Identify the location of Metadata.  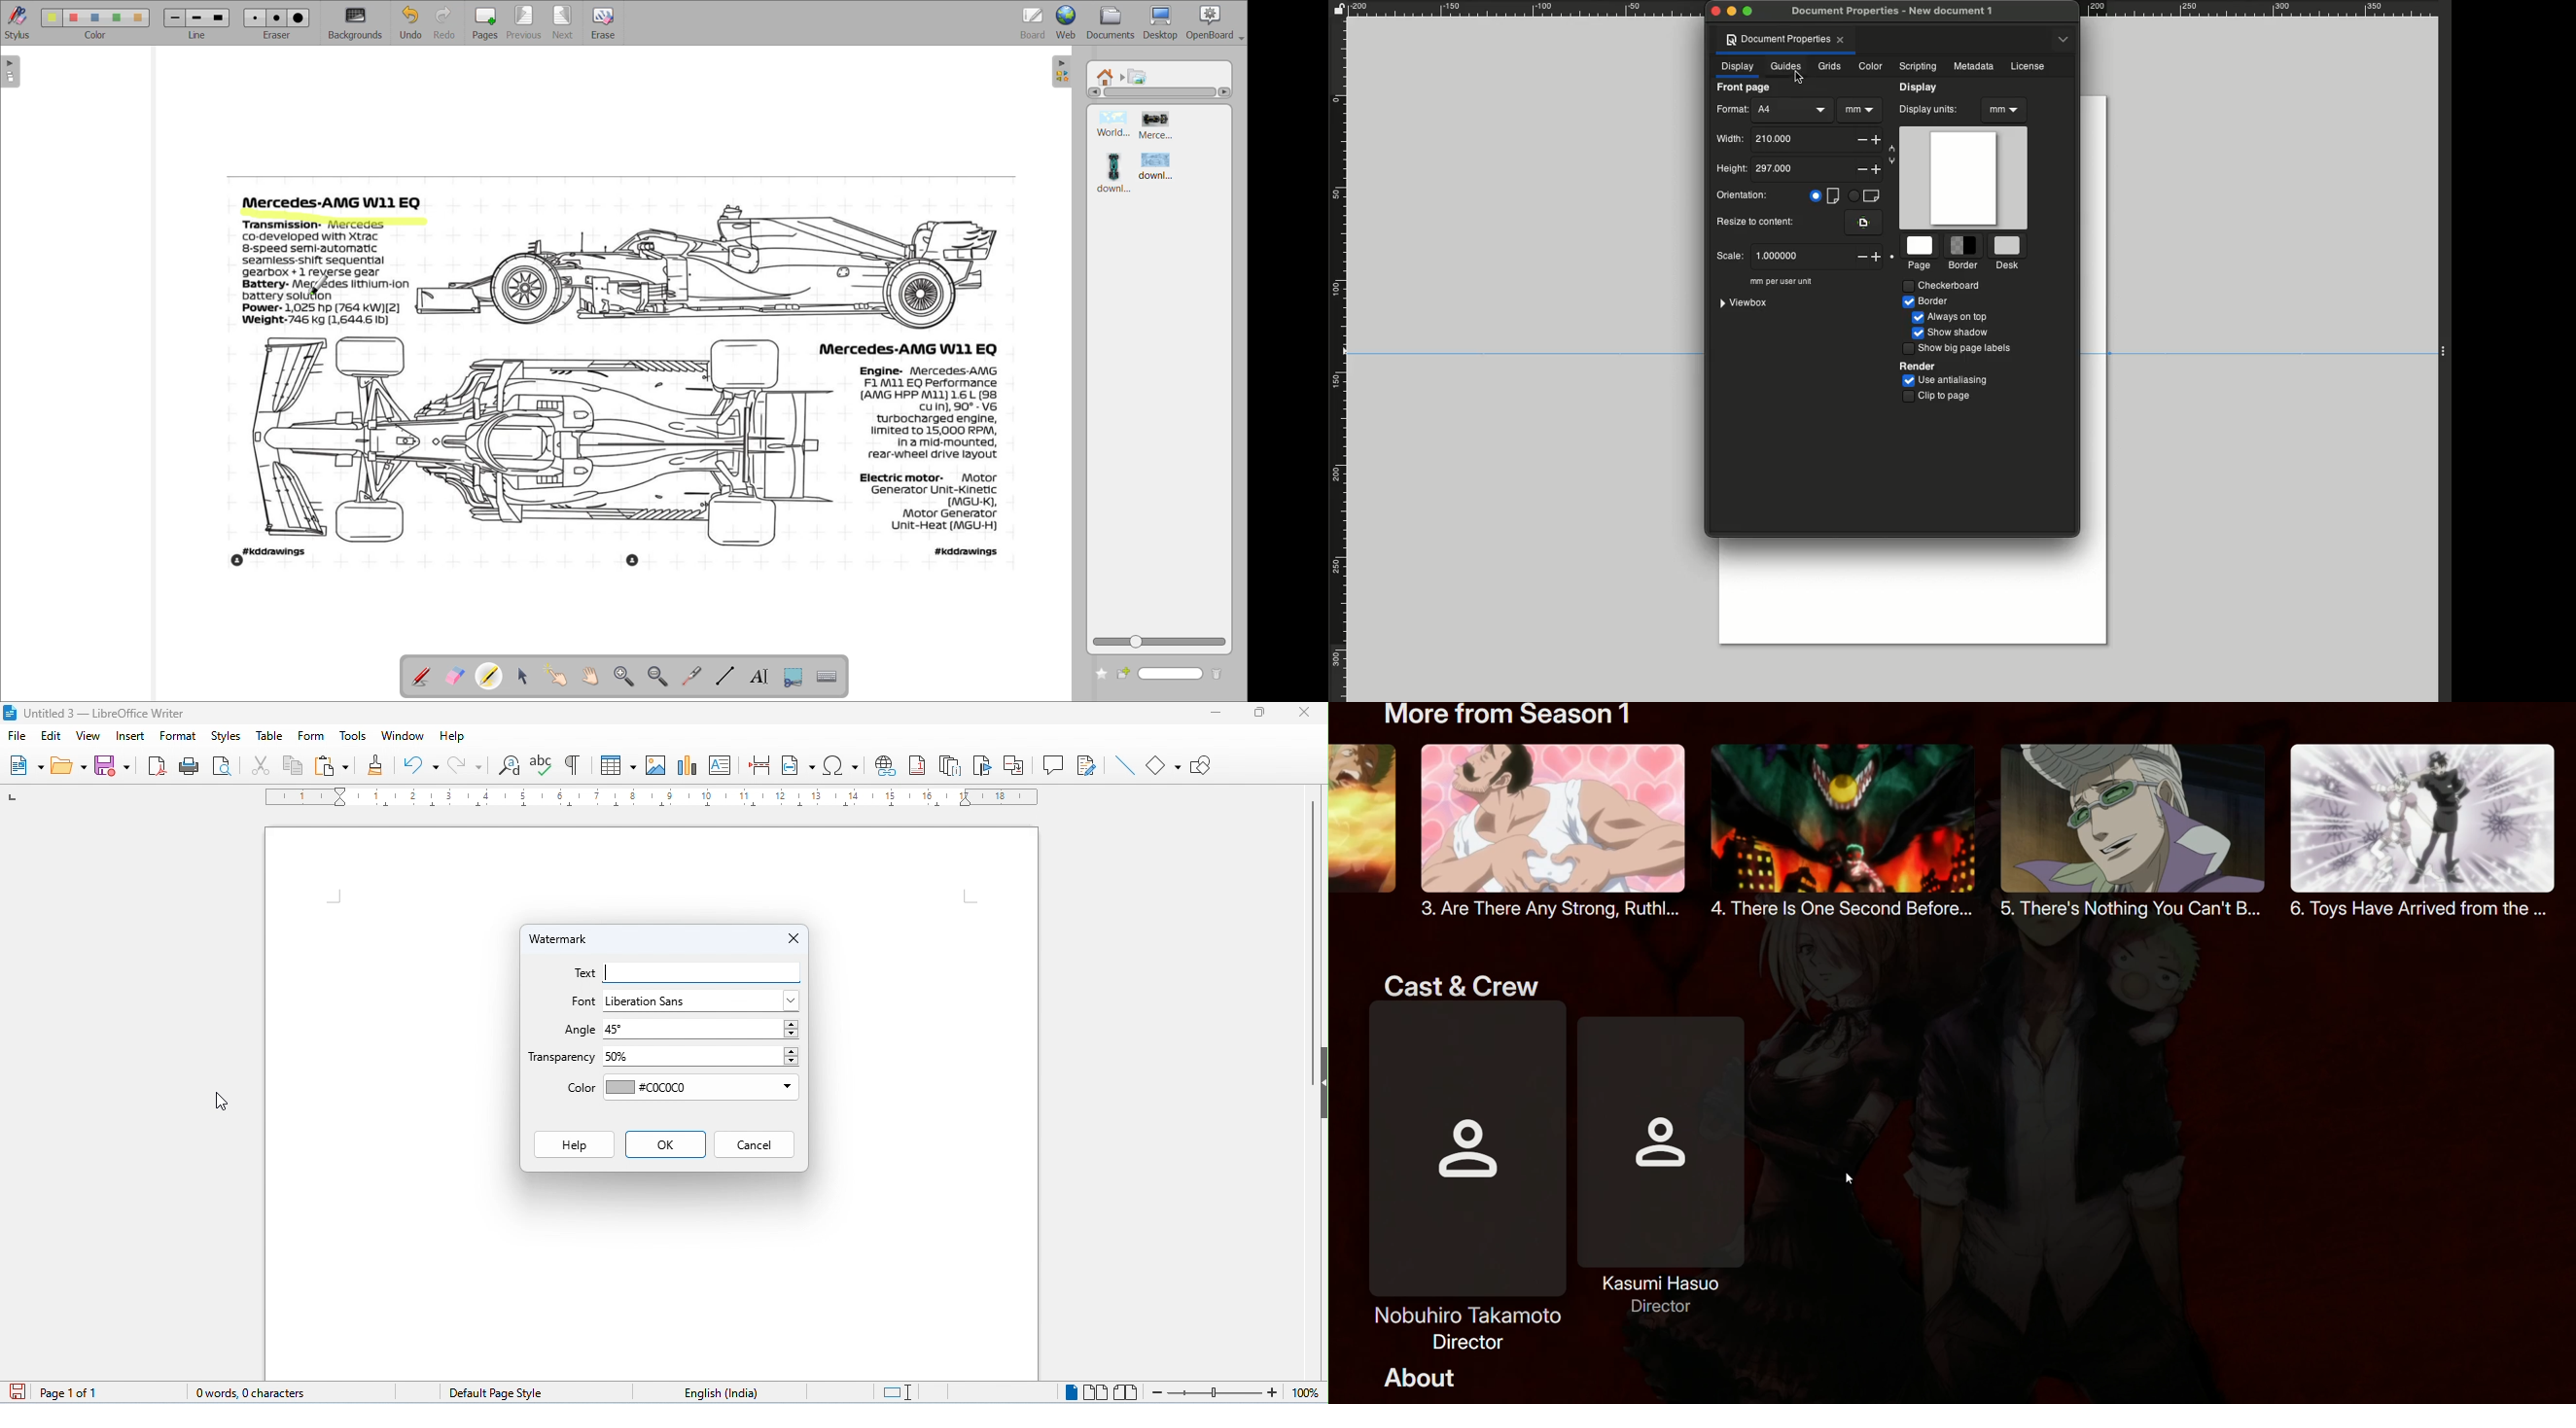
(1974, 67).